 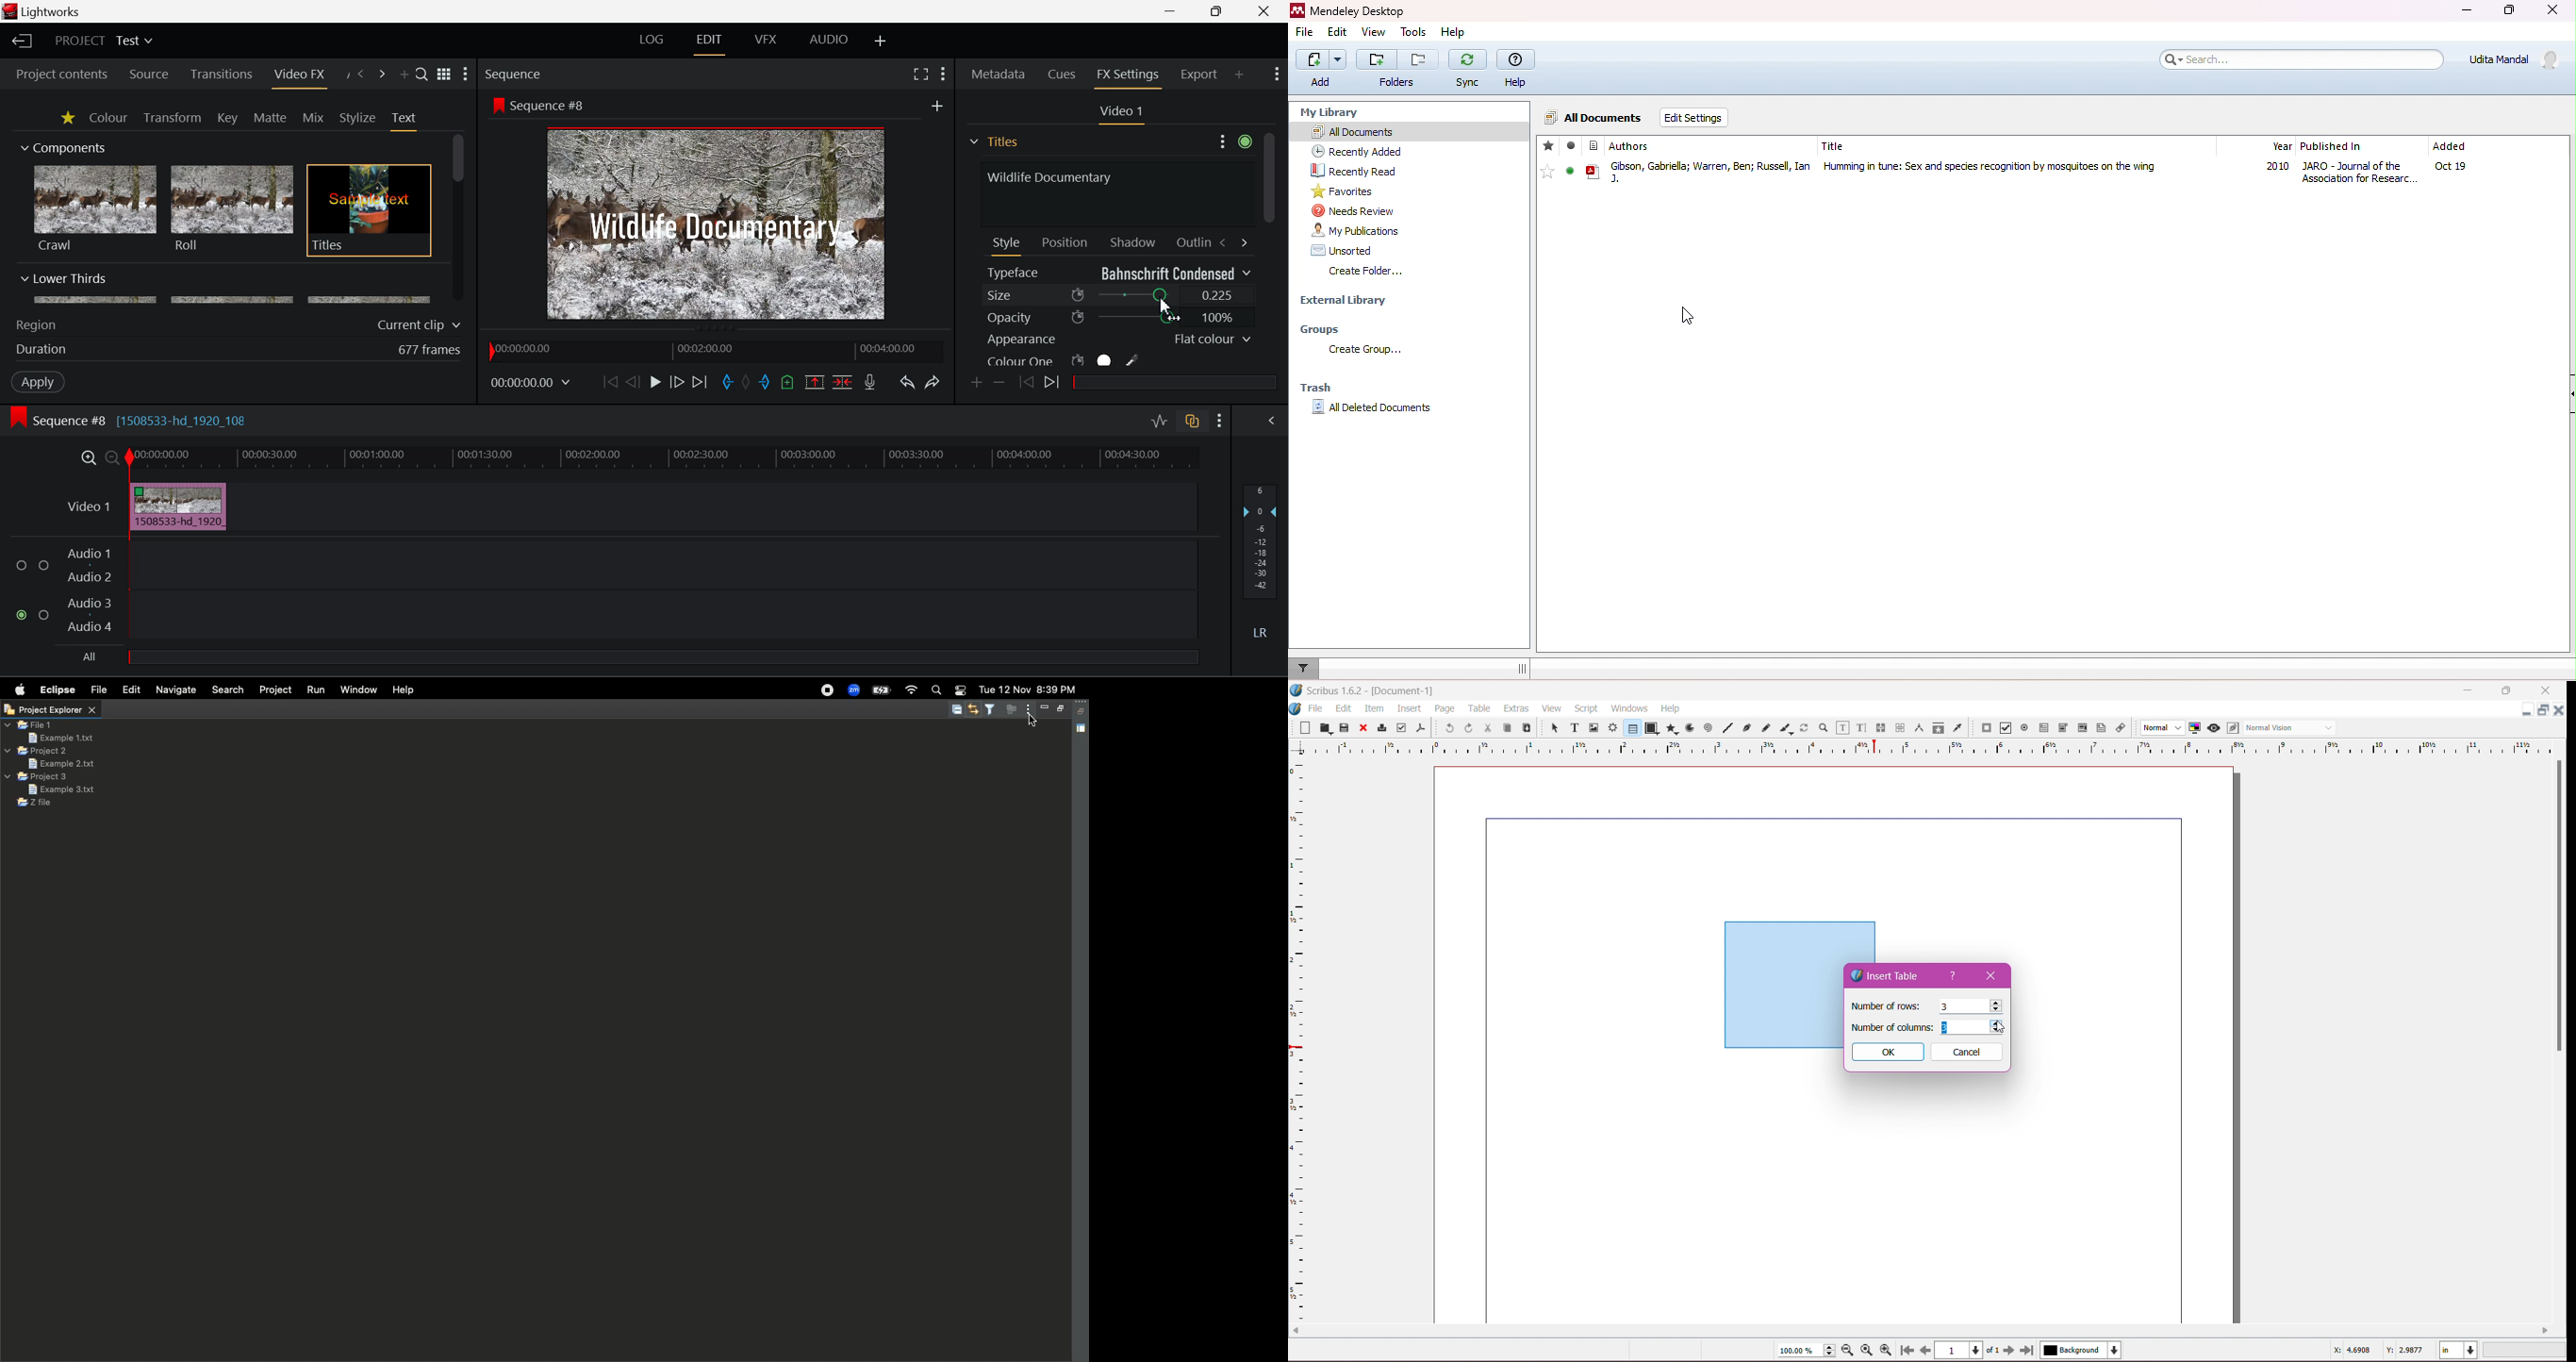 I want to click on Restore Down, so click(x=1171, y=9).